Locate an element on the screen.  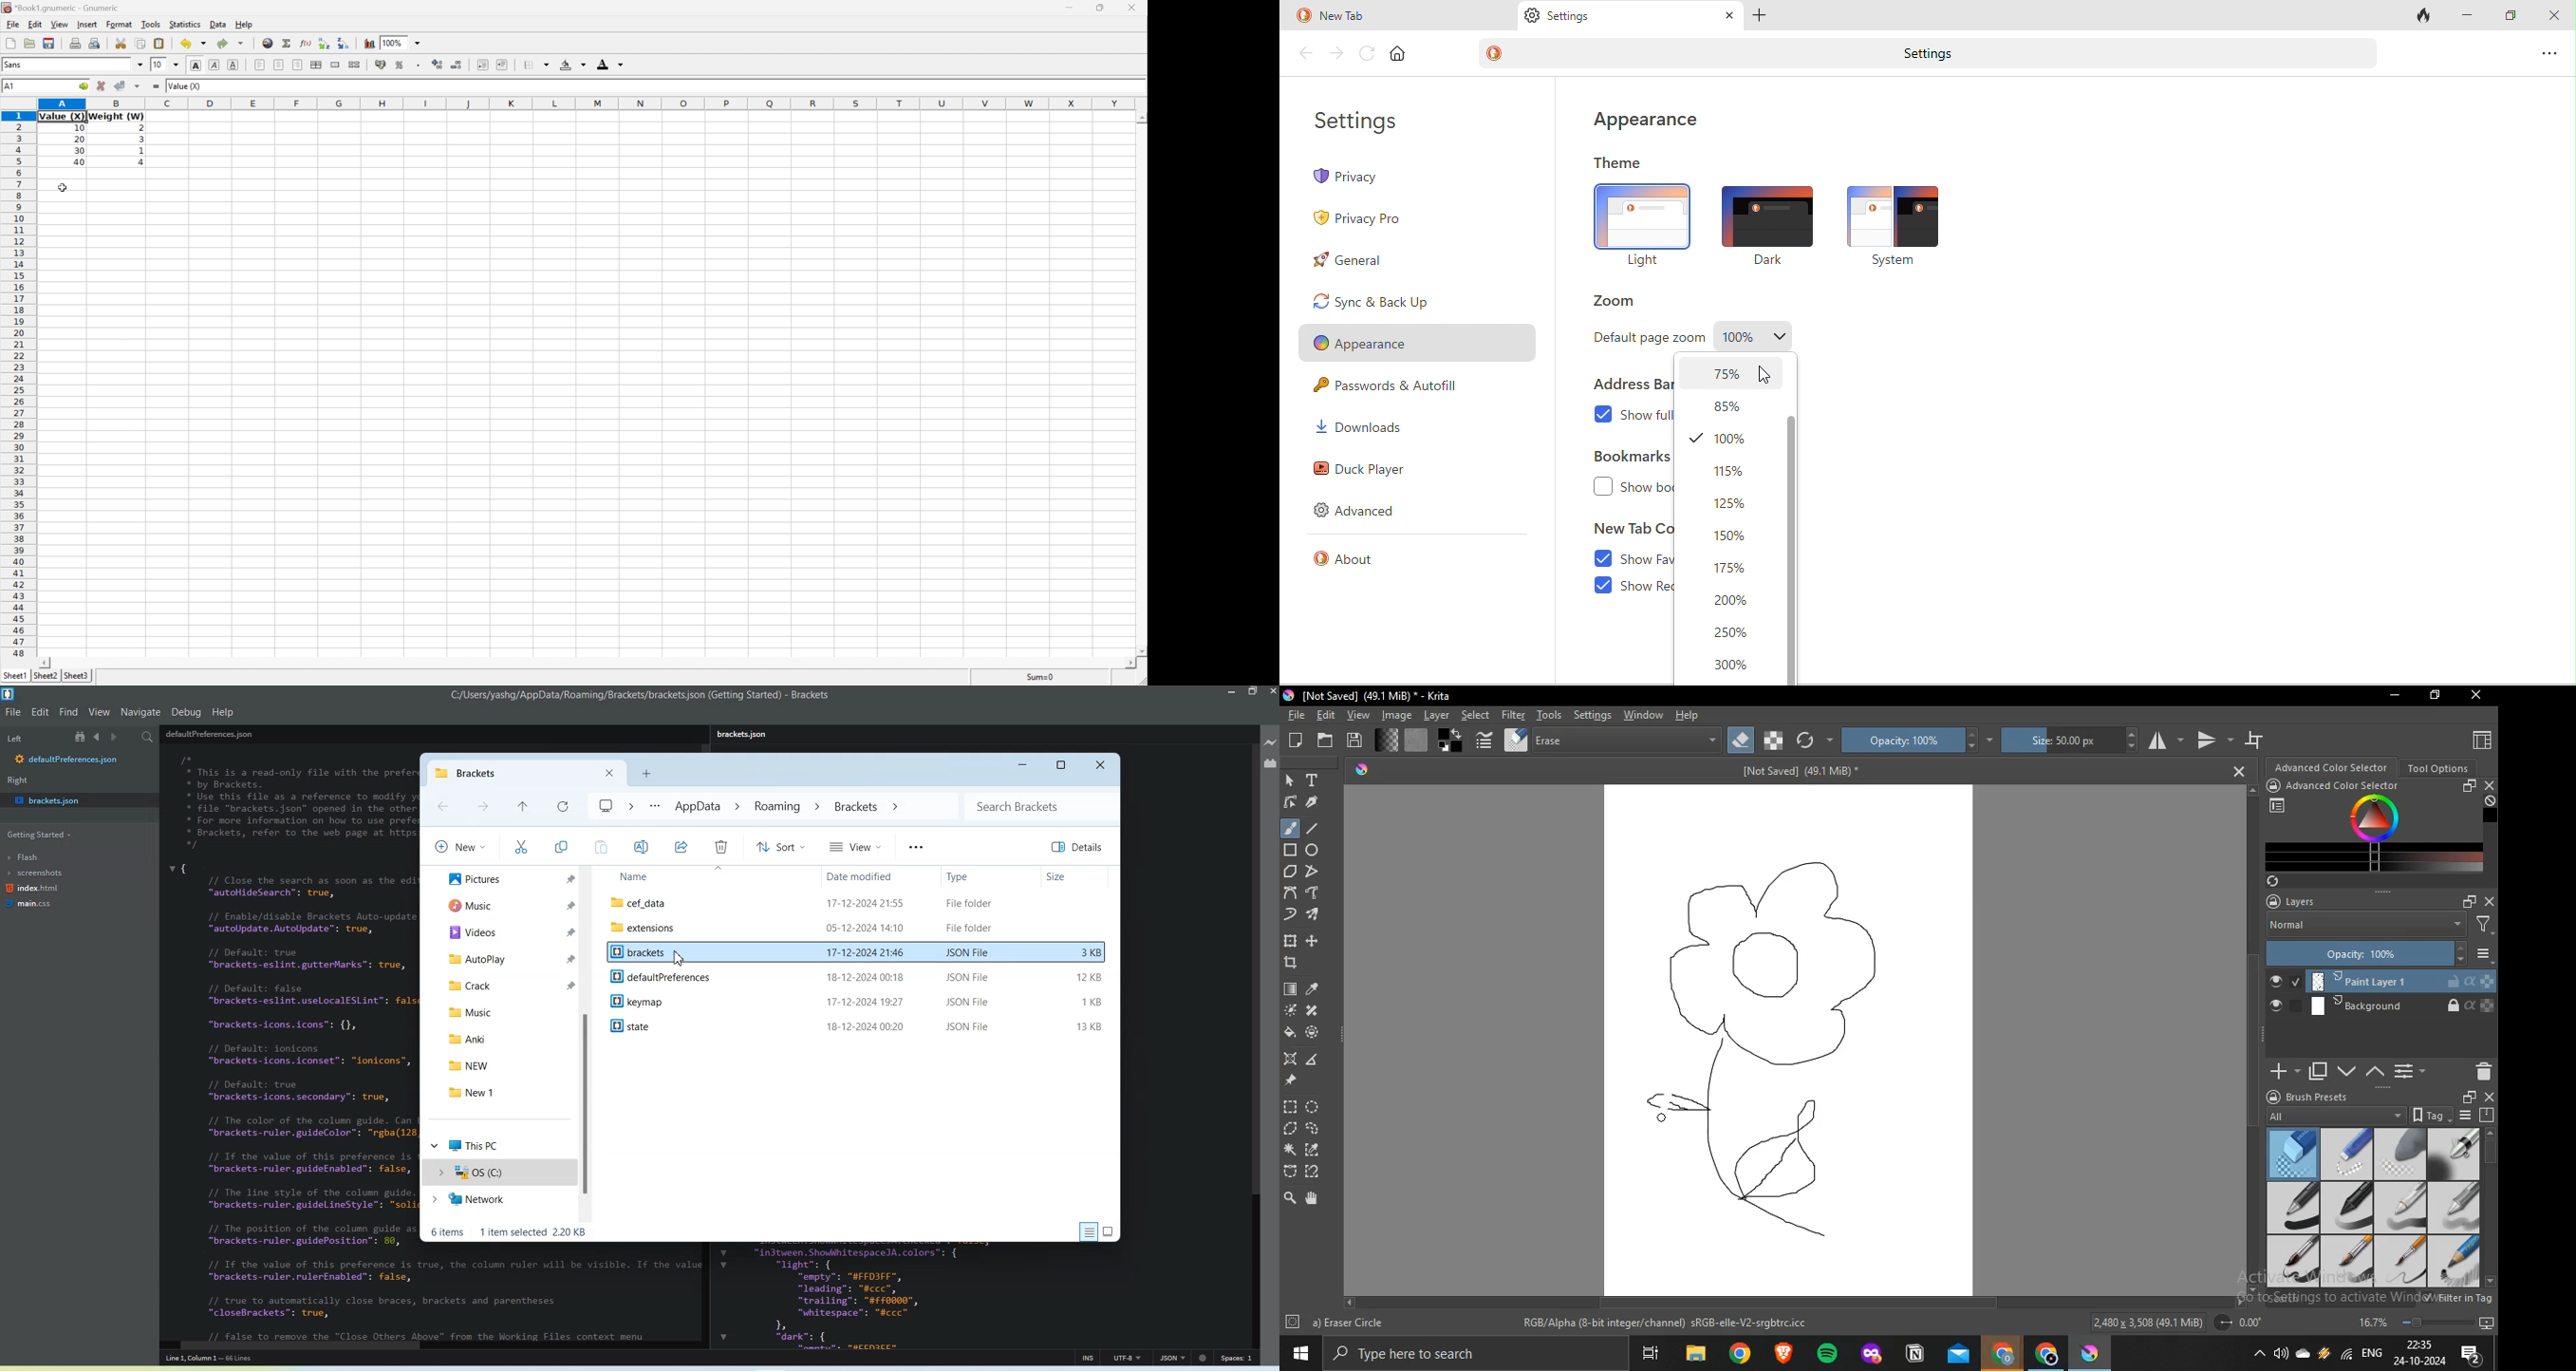
Anki is located at coordinates (505, 1040).